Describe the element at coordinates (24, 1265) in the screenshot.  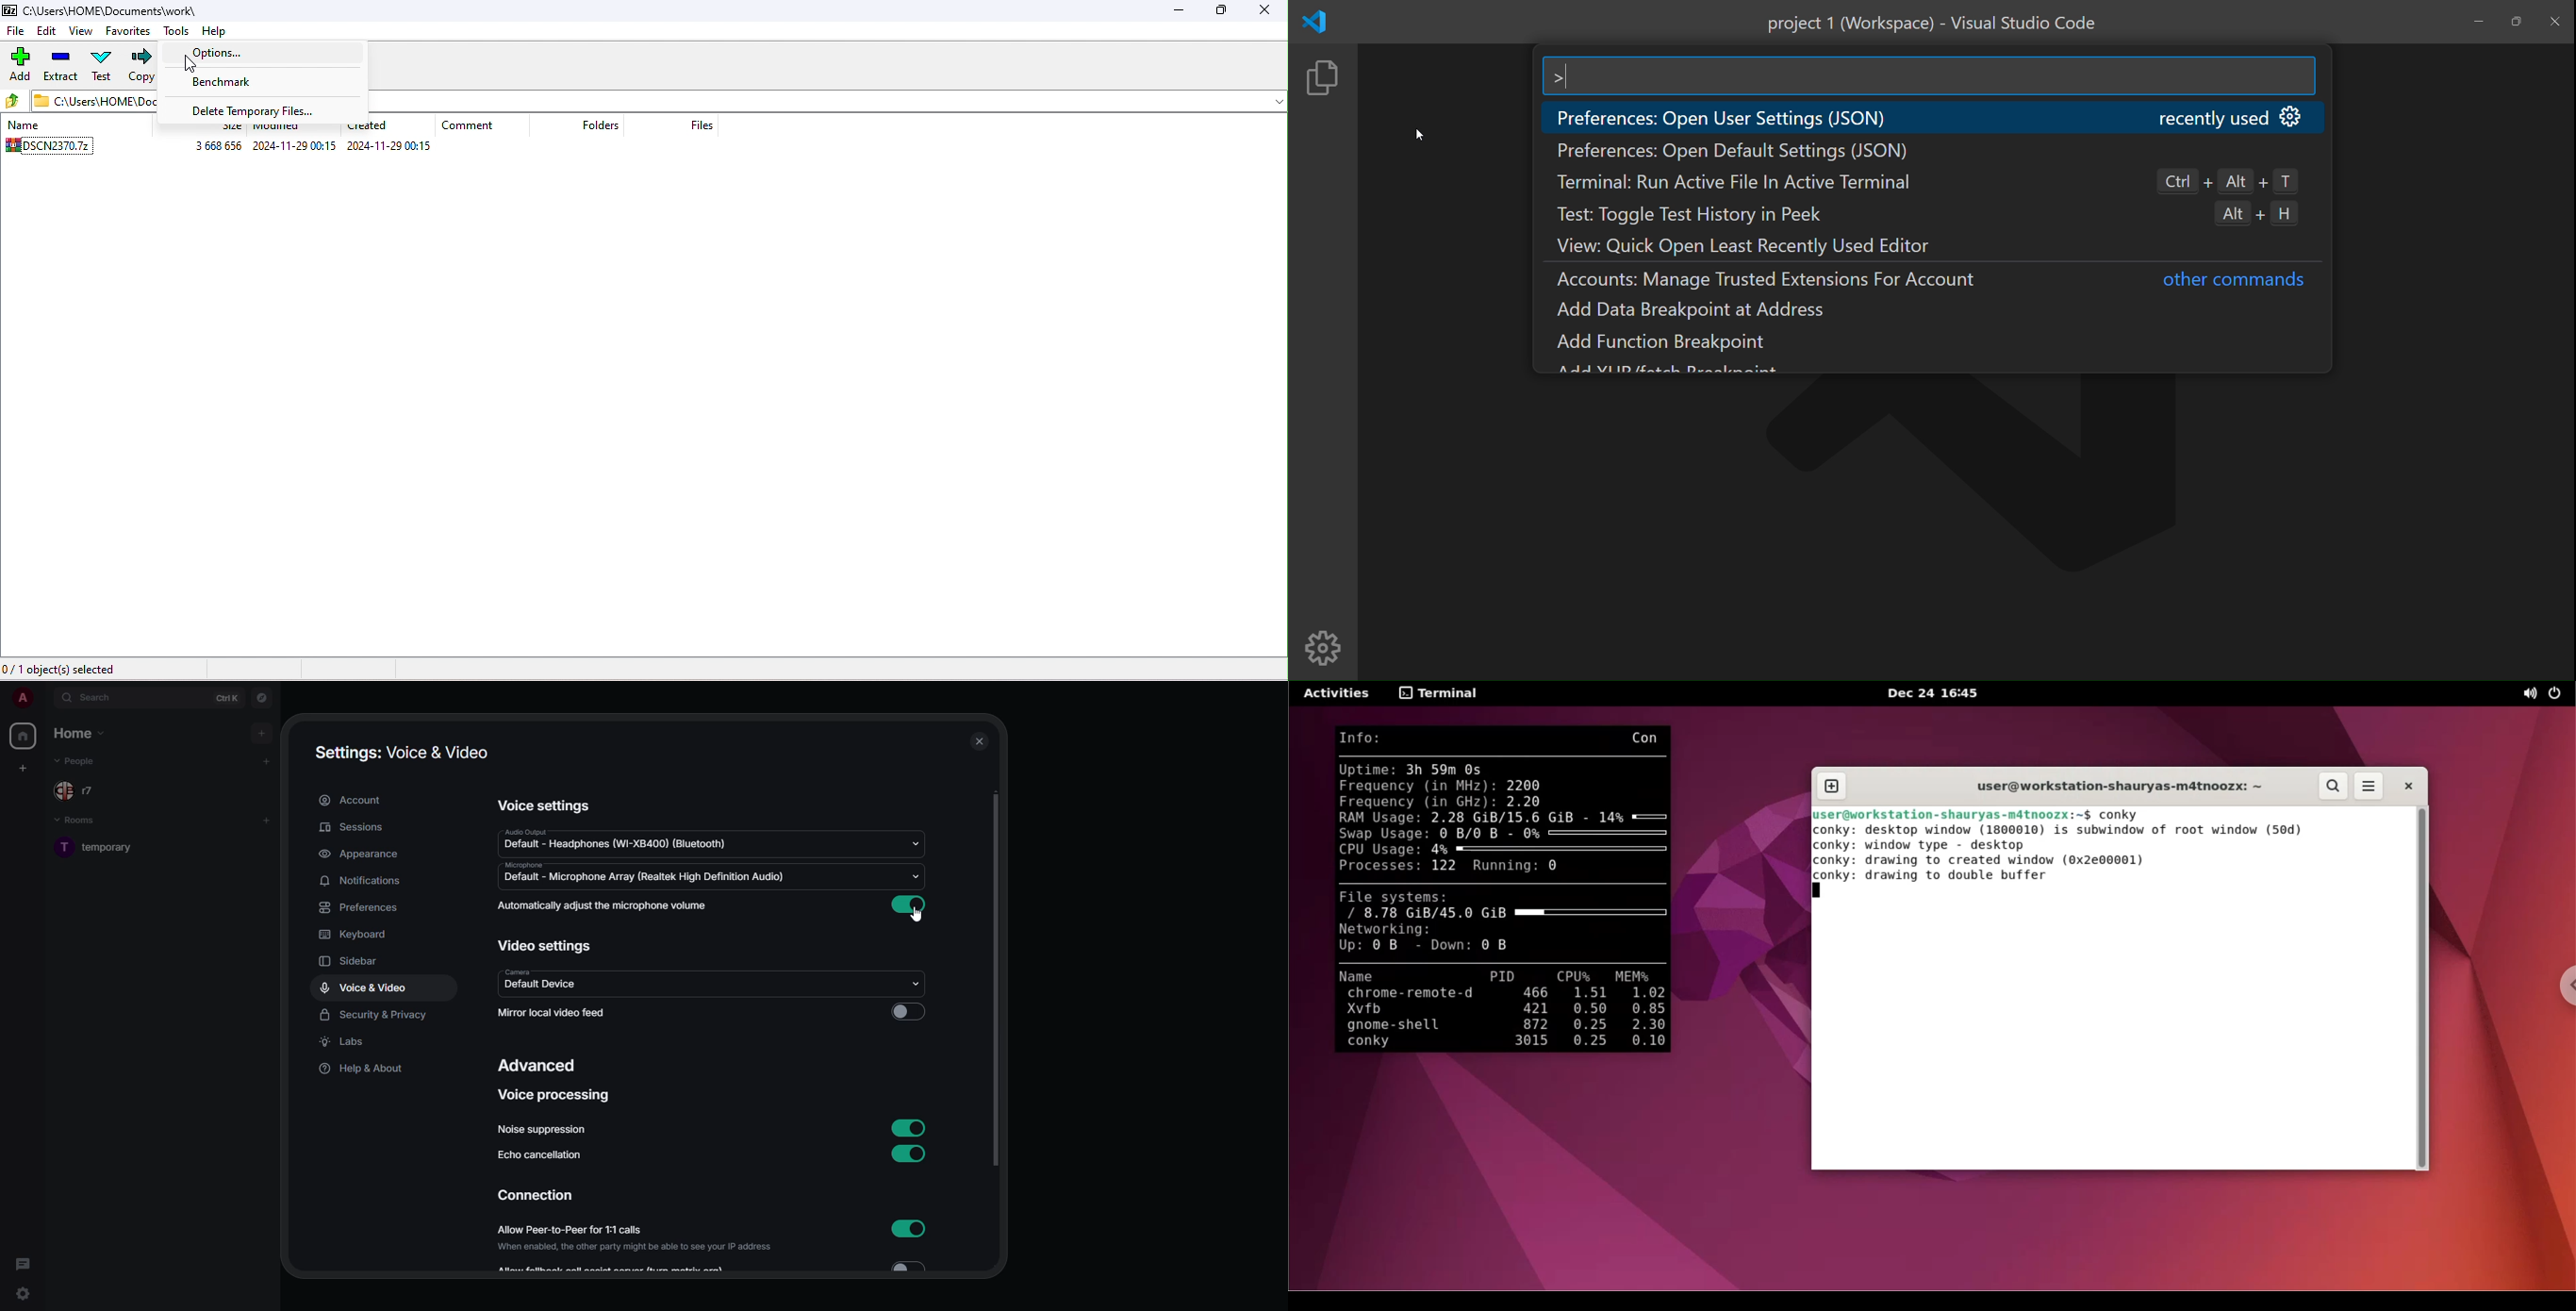
I see `threads` at that location.